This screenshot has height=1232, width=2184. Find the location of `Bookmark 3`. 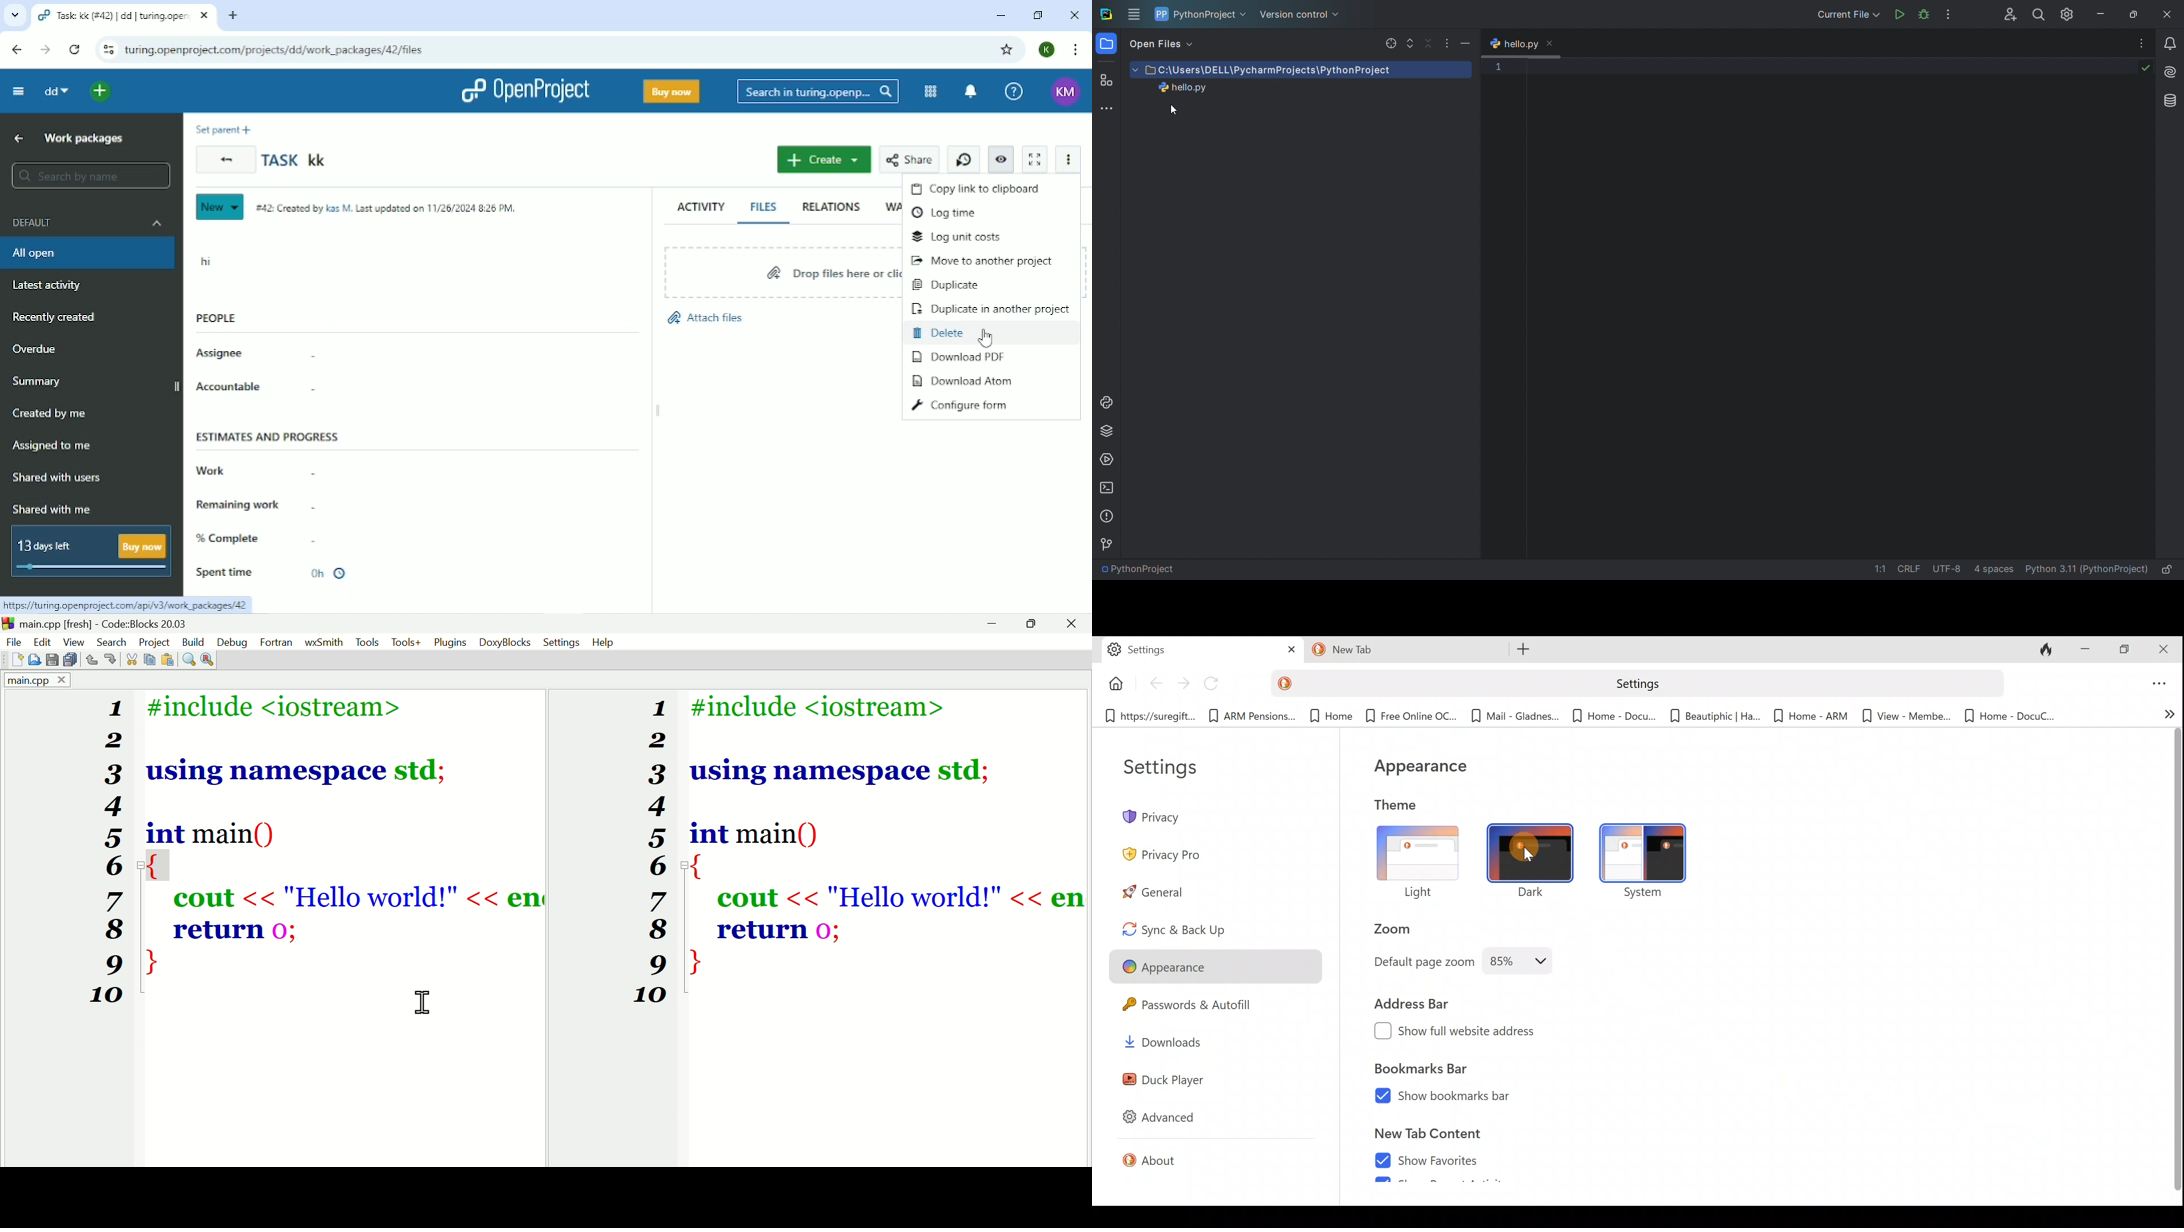

Bookmark 3 is located at coordinates (1328, 715).